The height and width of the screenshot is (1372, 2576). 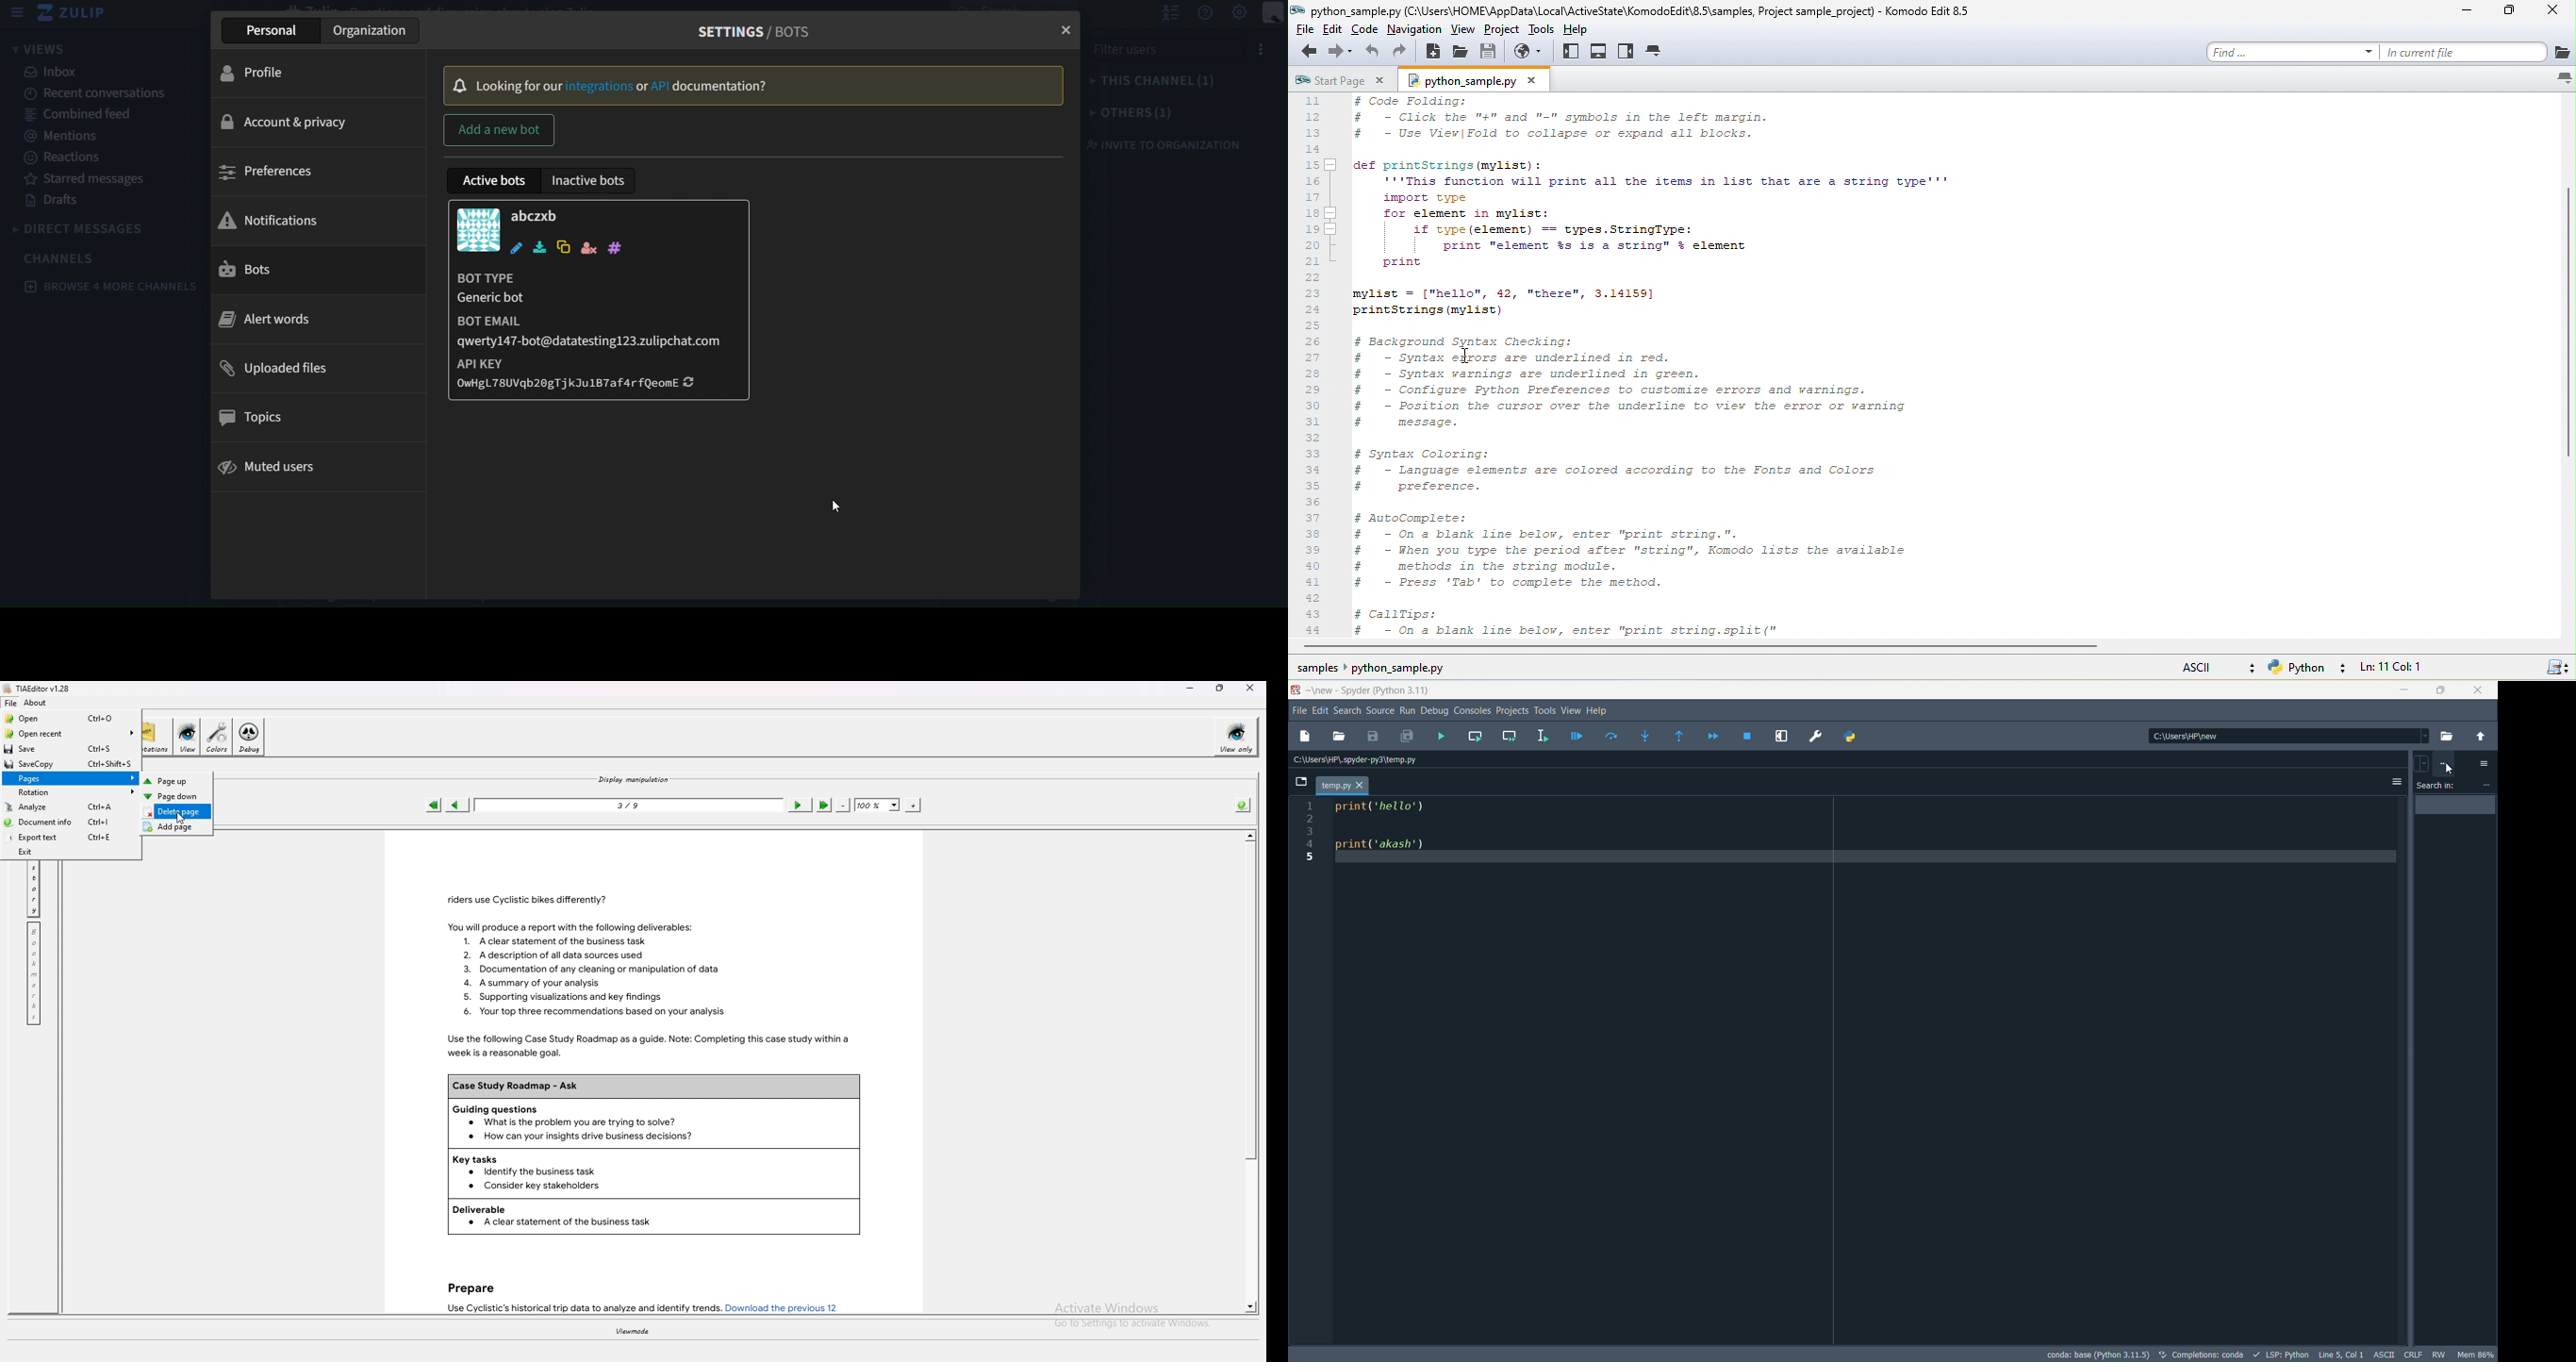 What do you see at coordinates (1868, 834) in the screenshot?
I see `print('hello') print('akash')` at bounding box center [1868, 834].